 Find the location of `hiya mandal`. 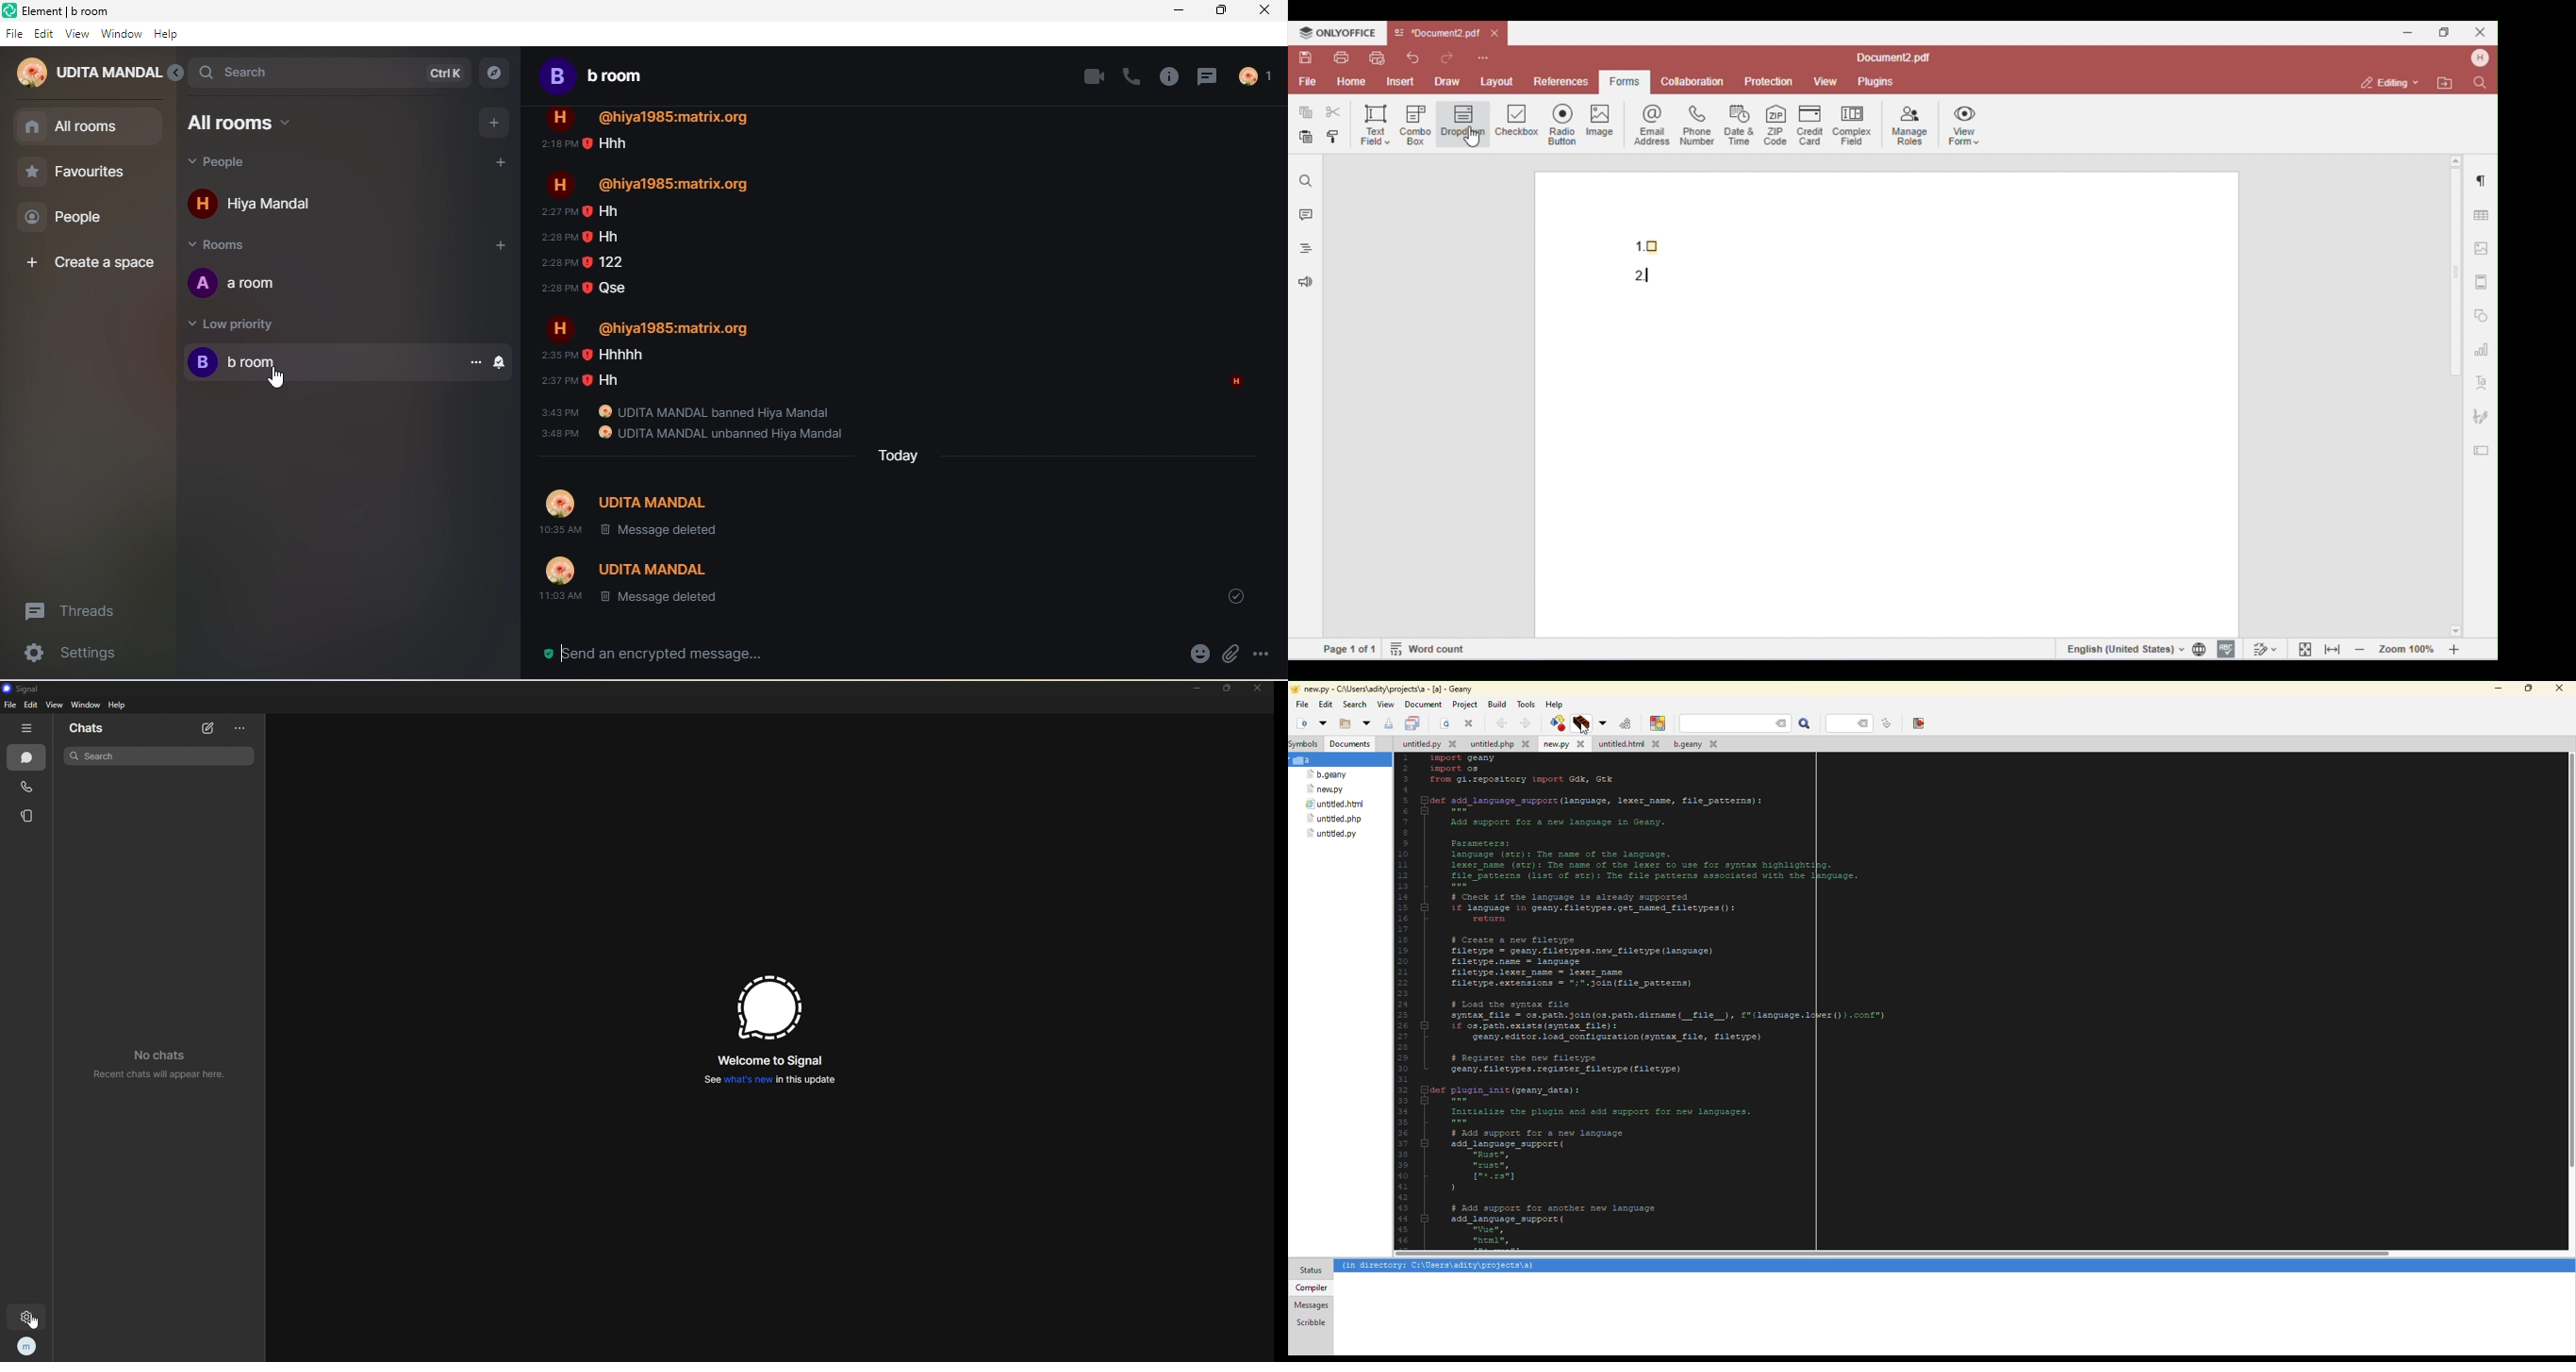

hiya mandal is located at coordinates (279, 206).